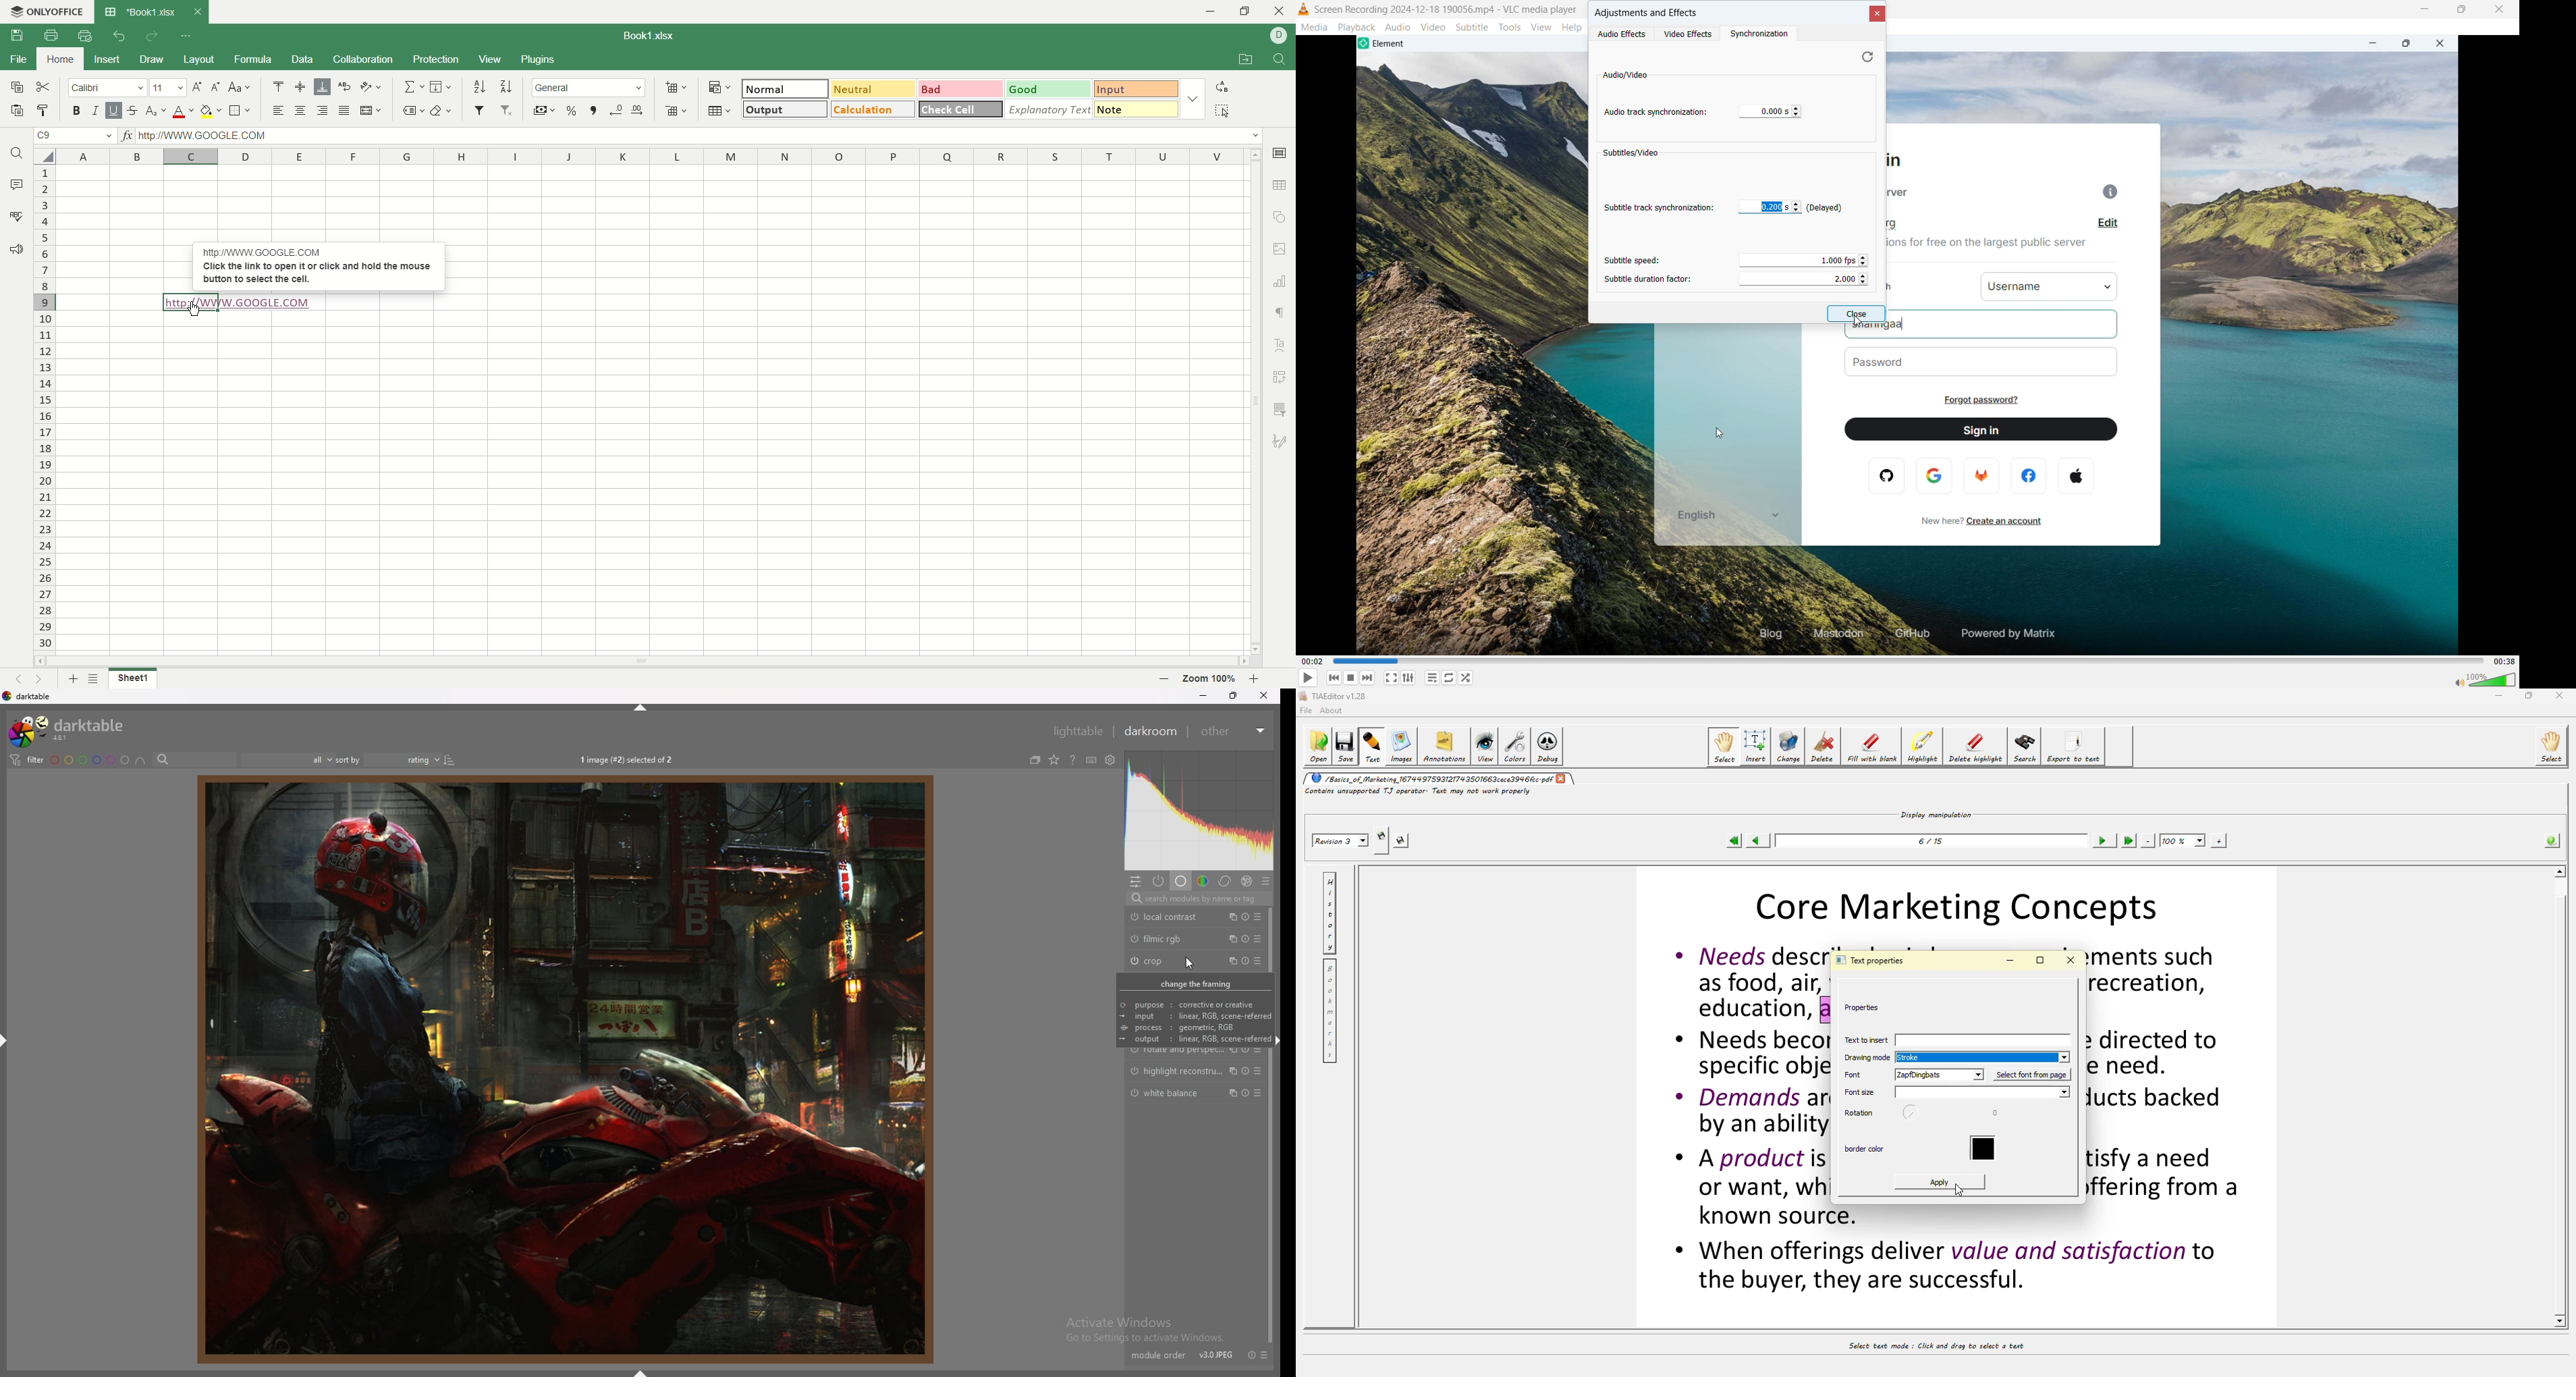  What do you see at coordinates (2100, 193) in the screenshot?
I see `info` at bounding box center [2100, 193].